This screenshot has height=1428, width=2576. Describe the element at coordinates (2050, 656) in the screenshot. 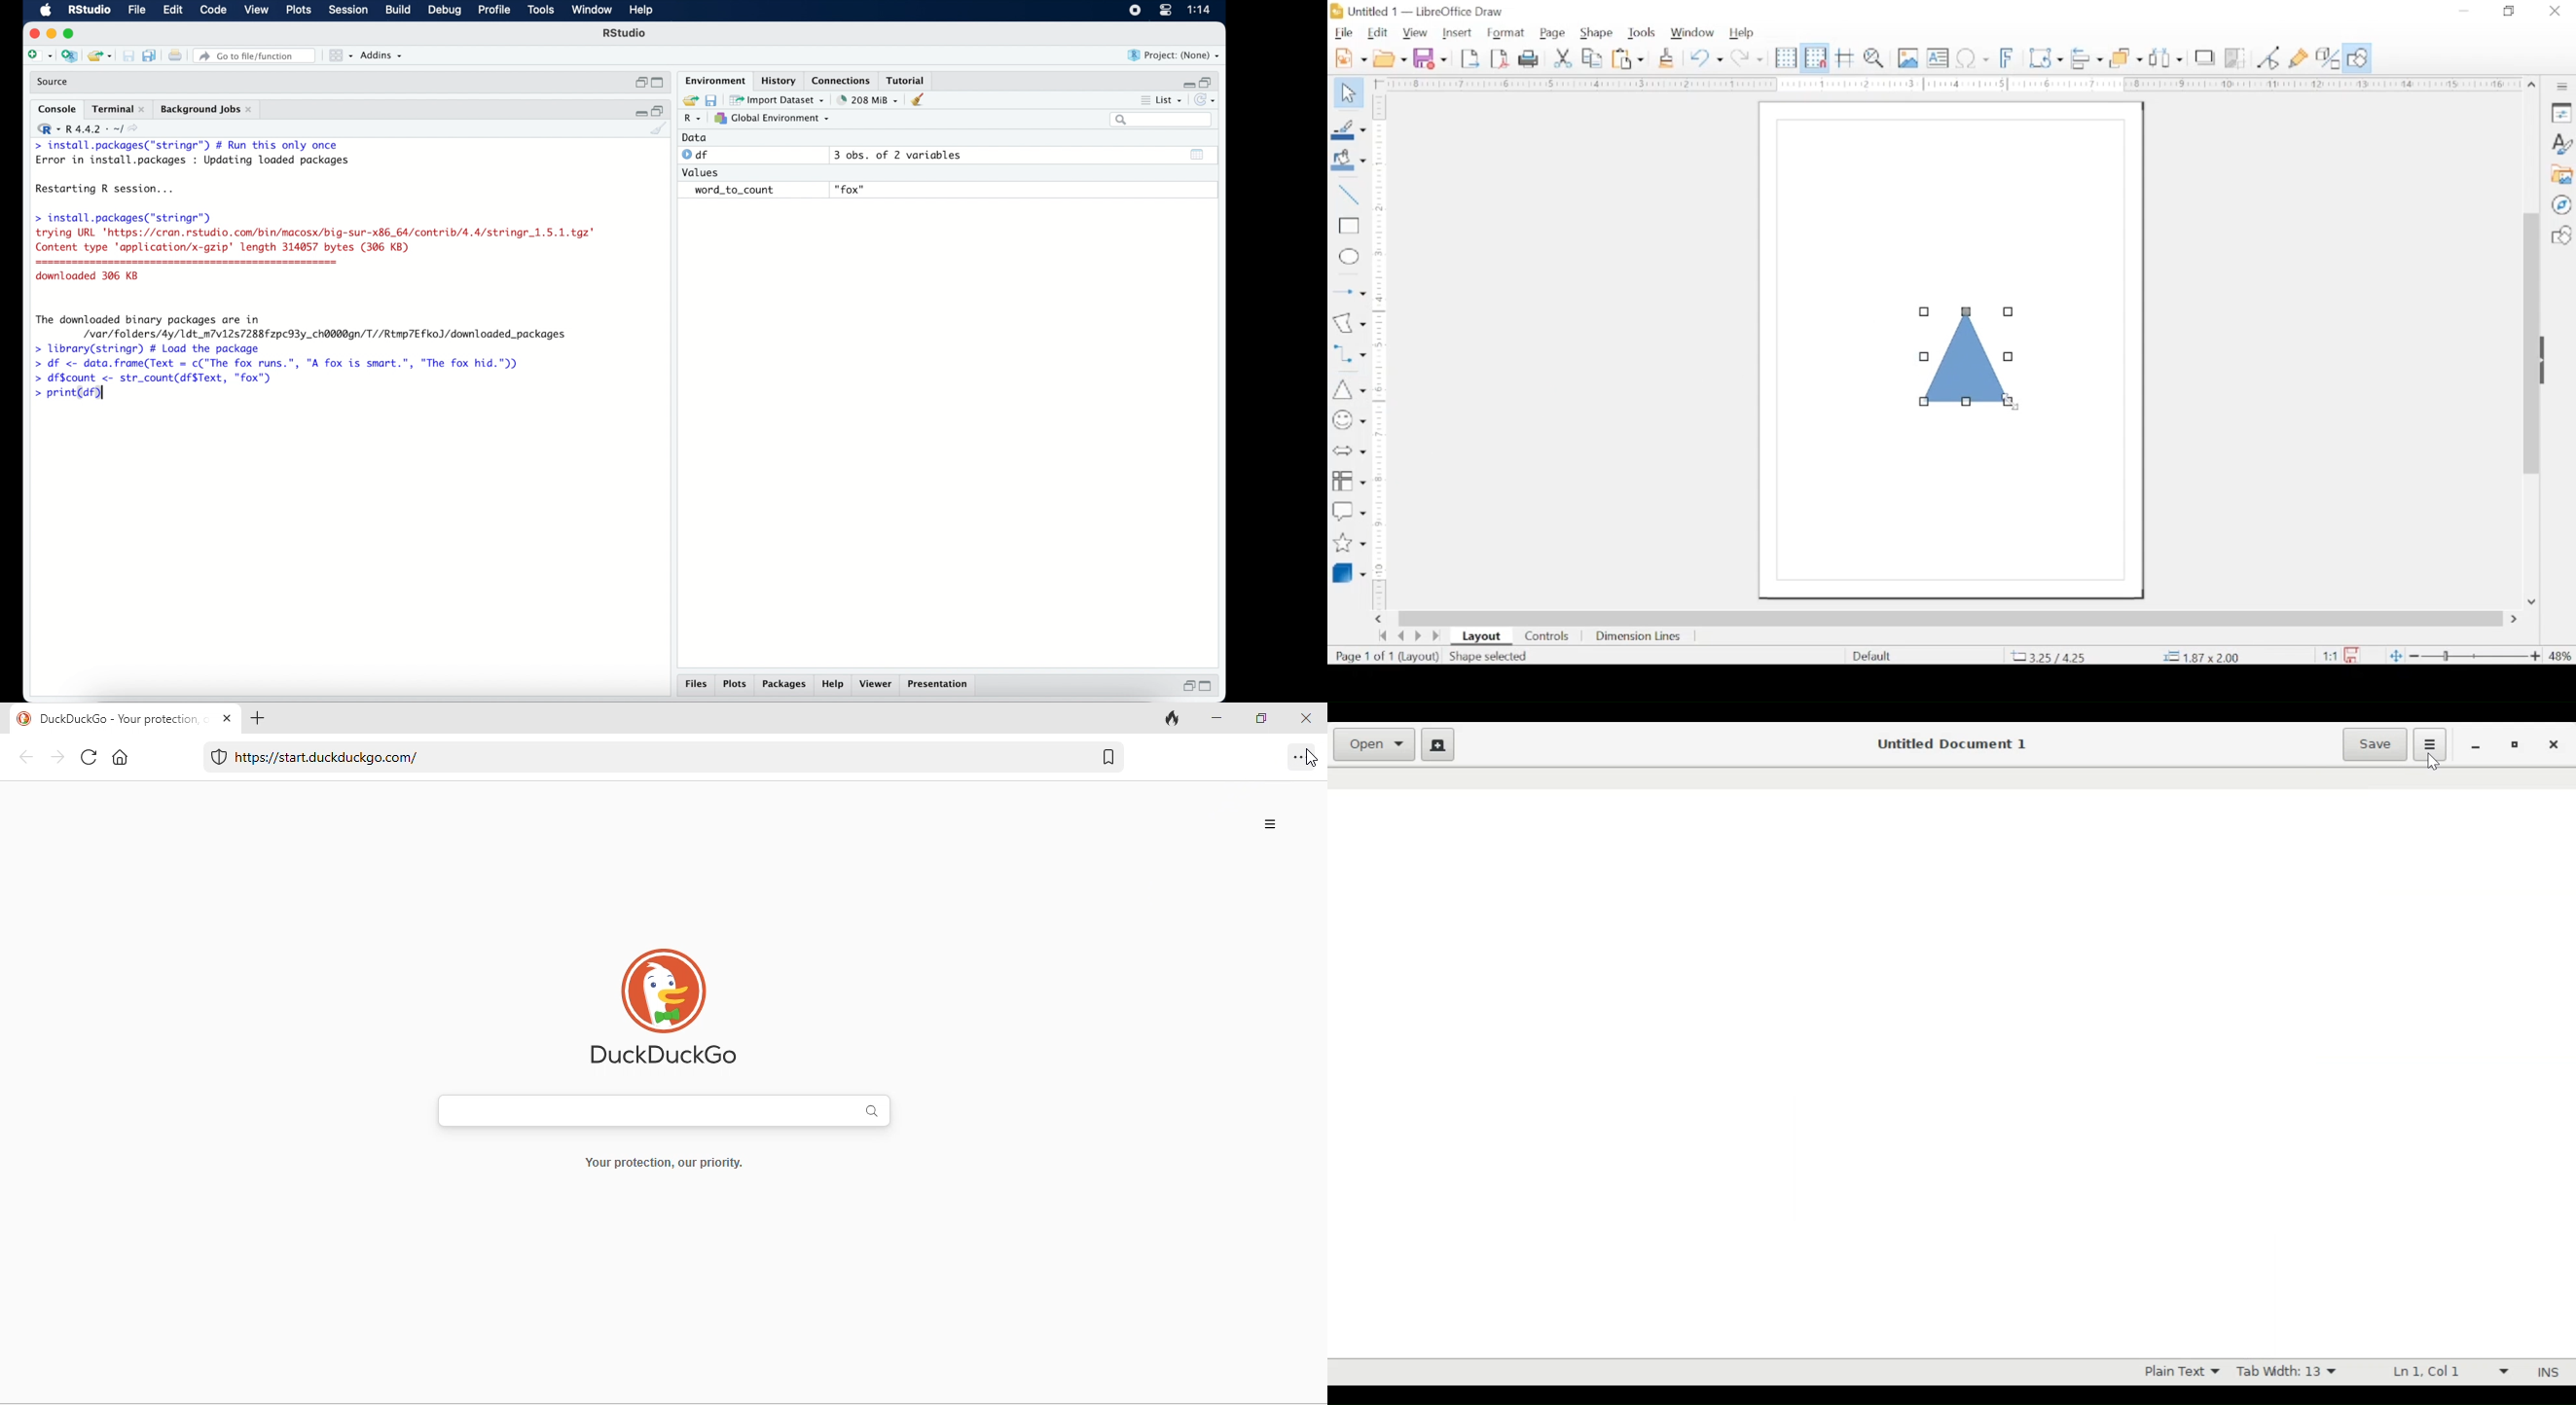

I see `coordinate` at that location.